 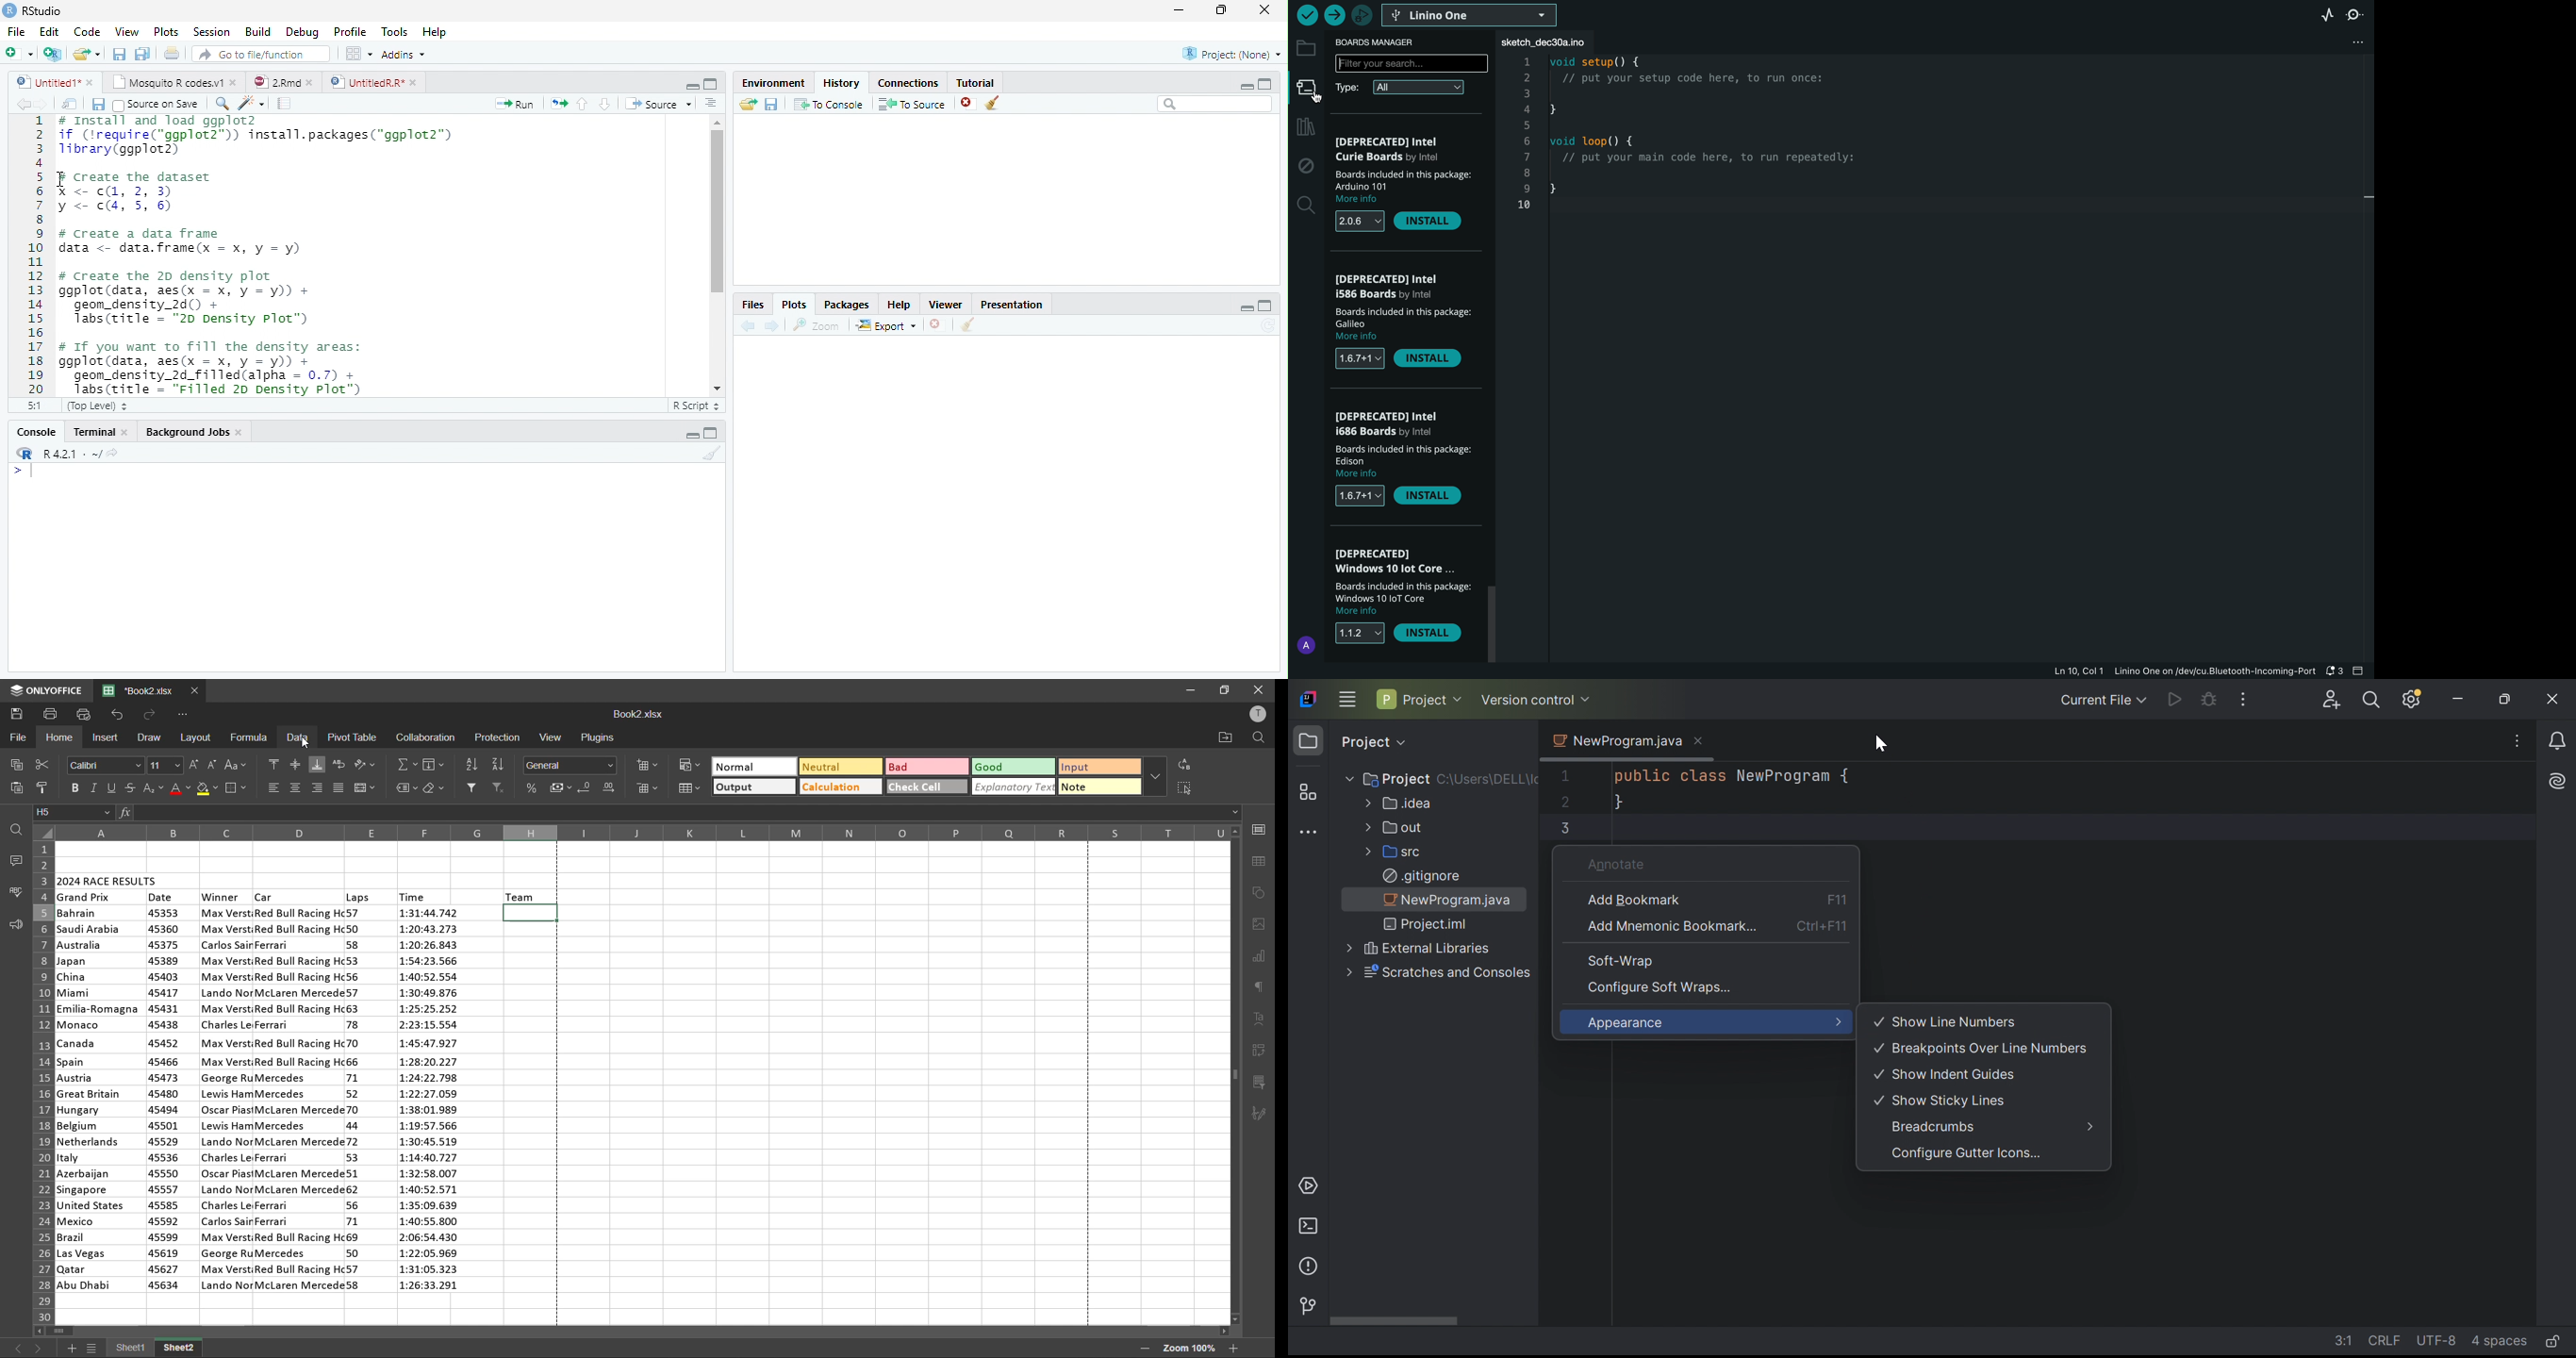 I want to click on Run, so click(x=512, y=105).